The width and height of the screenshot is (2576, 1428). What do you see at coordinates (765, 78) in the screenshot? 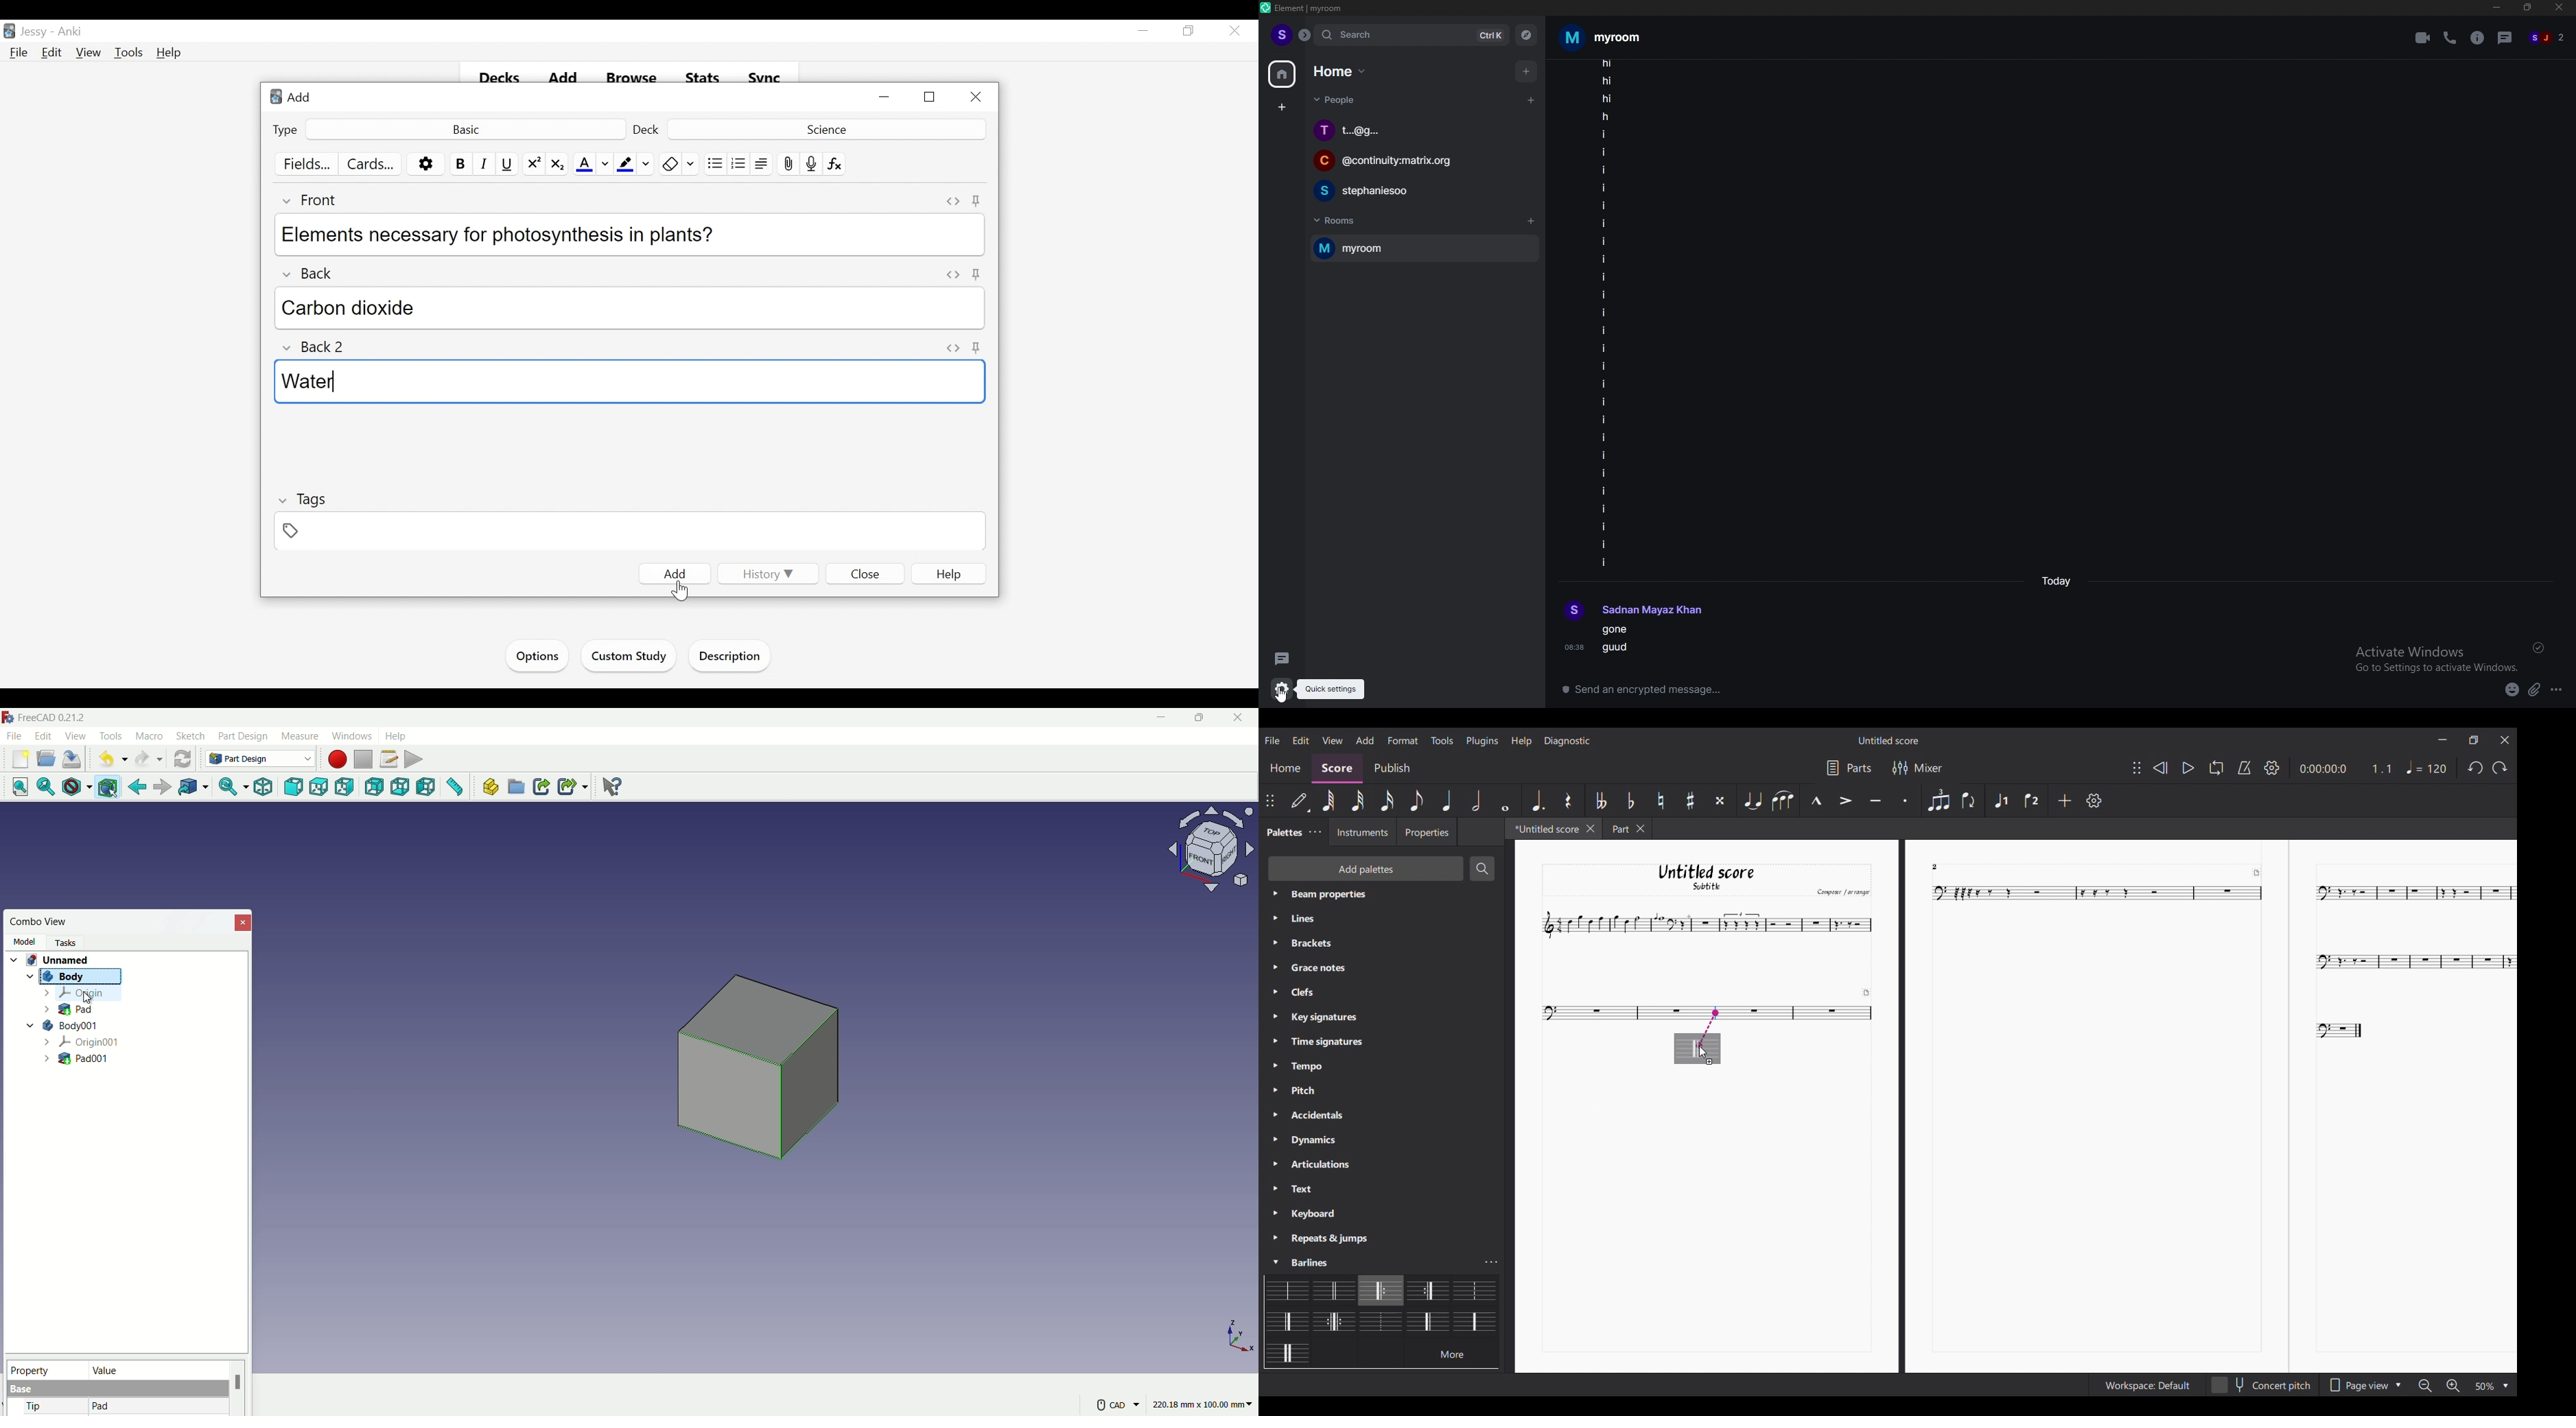
I see `Sync` at bounding box center [765, 78].